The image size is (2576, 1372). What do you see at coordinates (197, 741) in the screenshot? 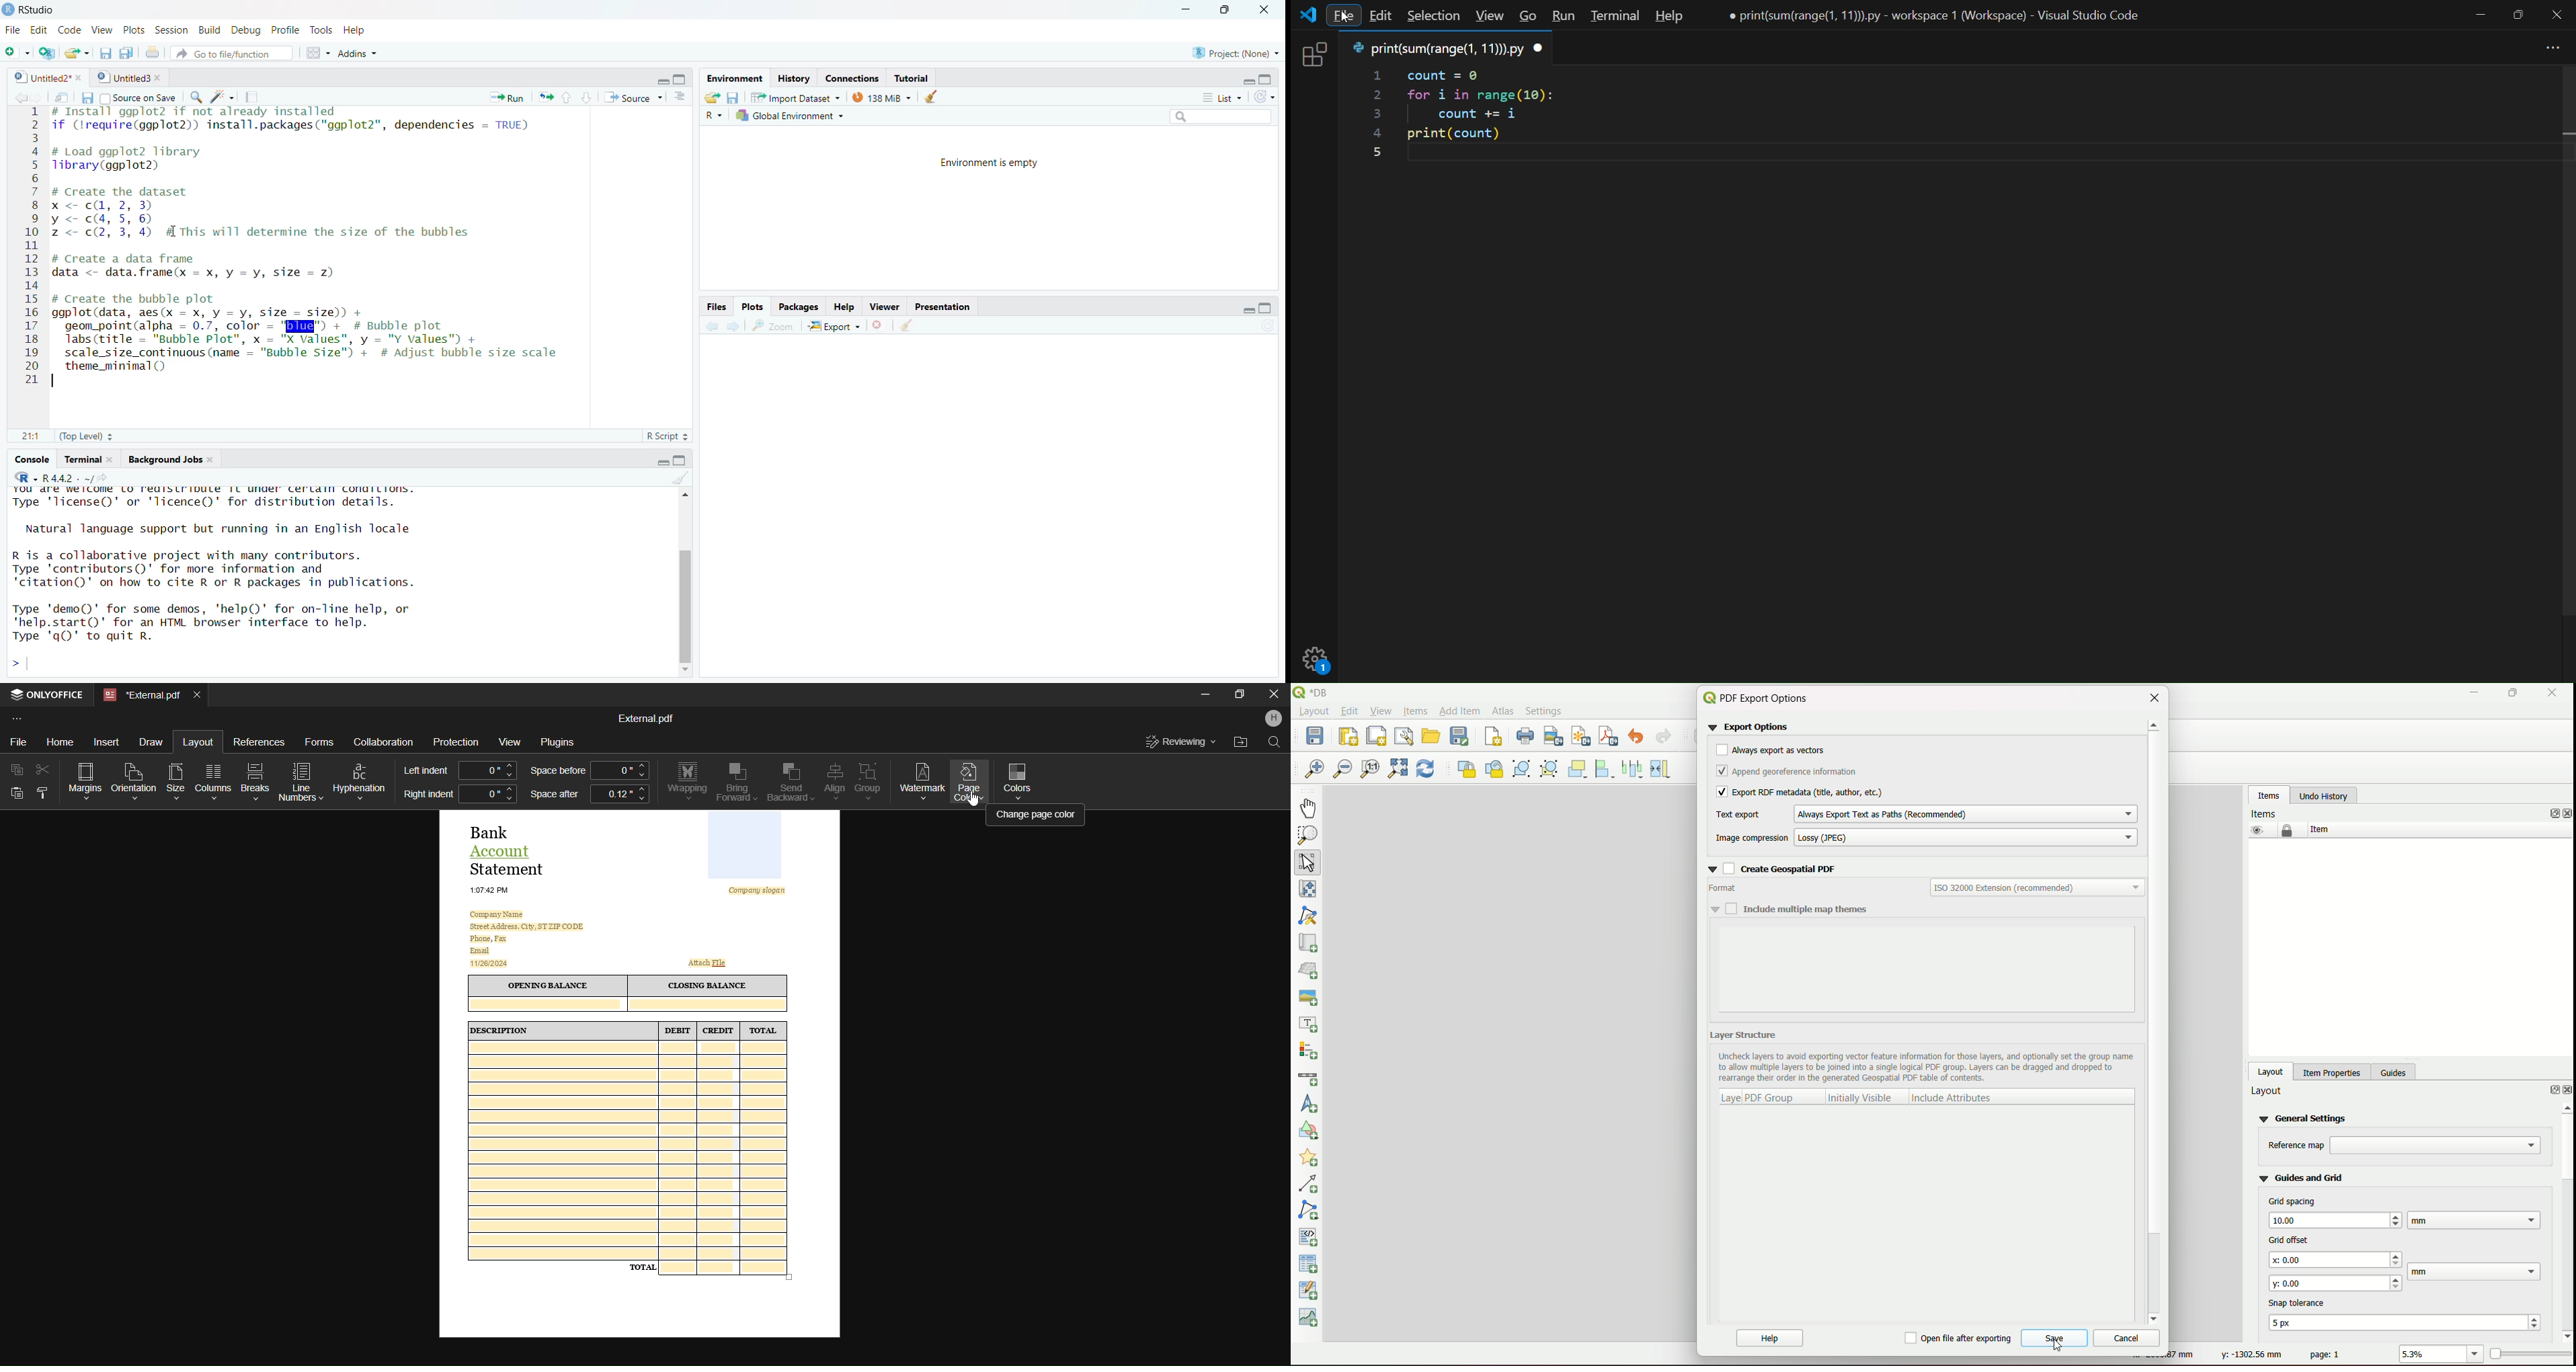
I see `Layout` at bounding box center [197, 741].